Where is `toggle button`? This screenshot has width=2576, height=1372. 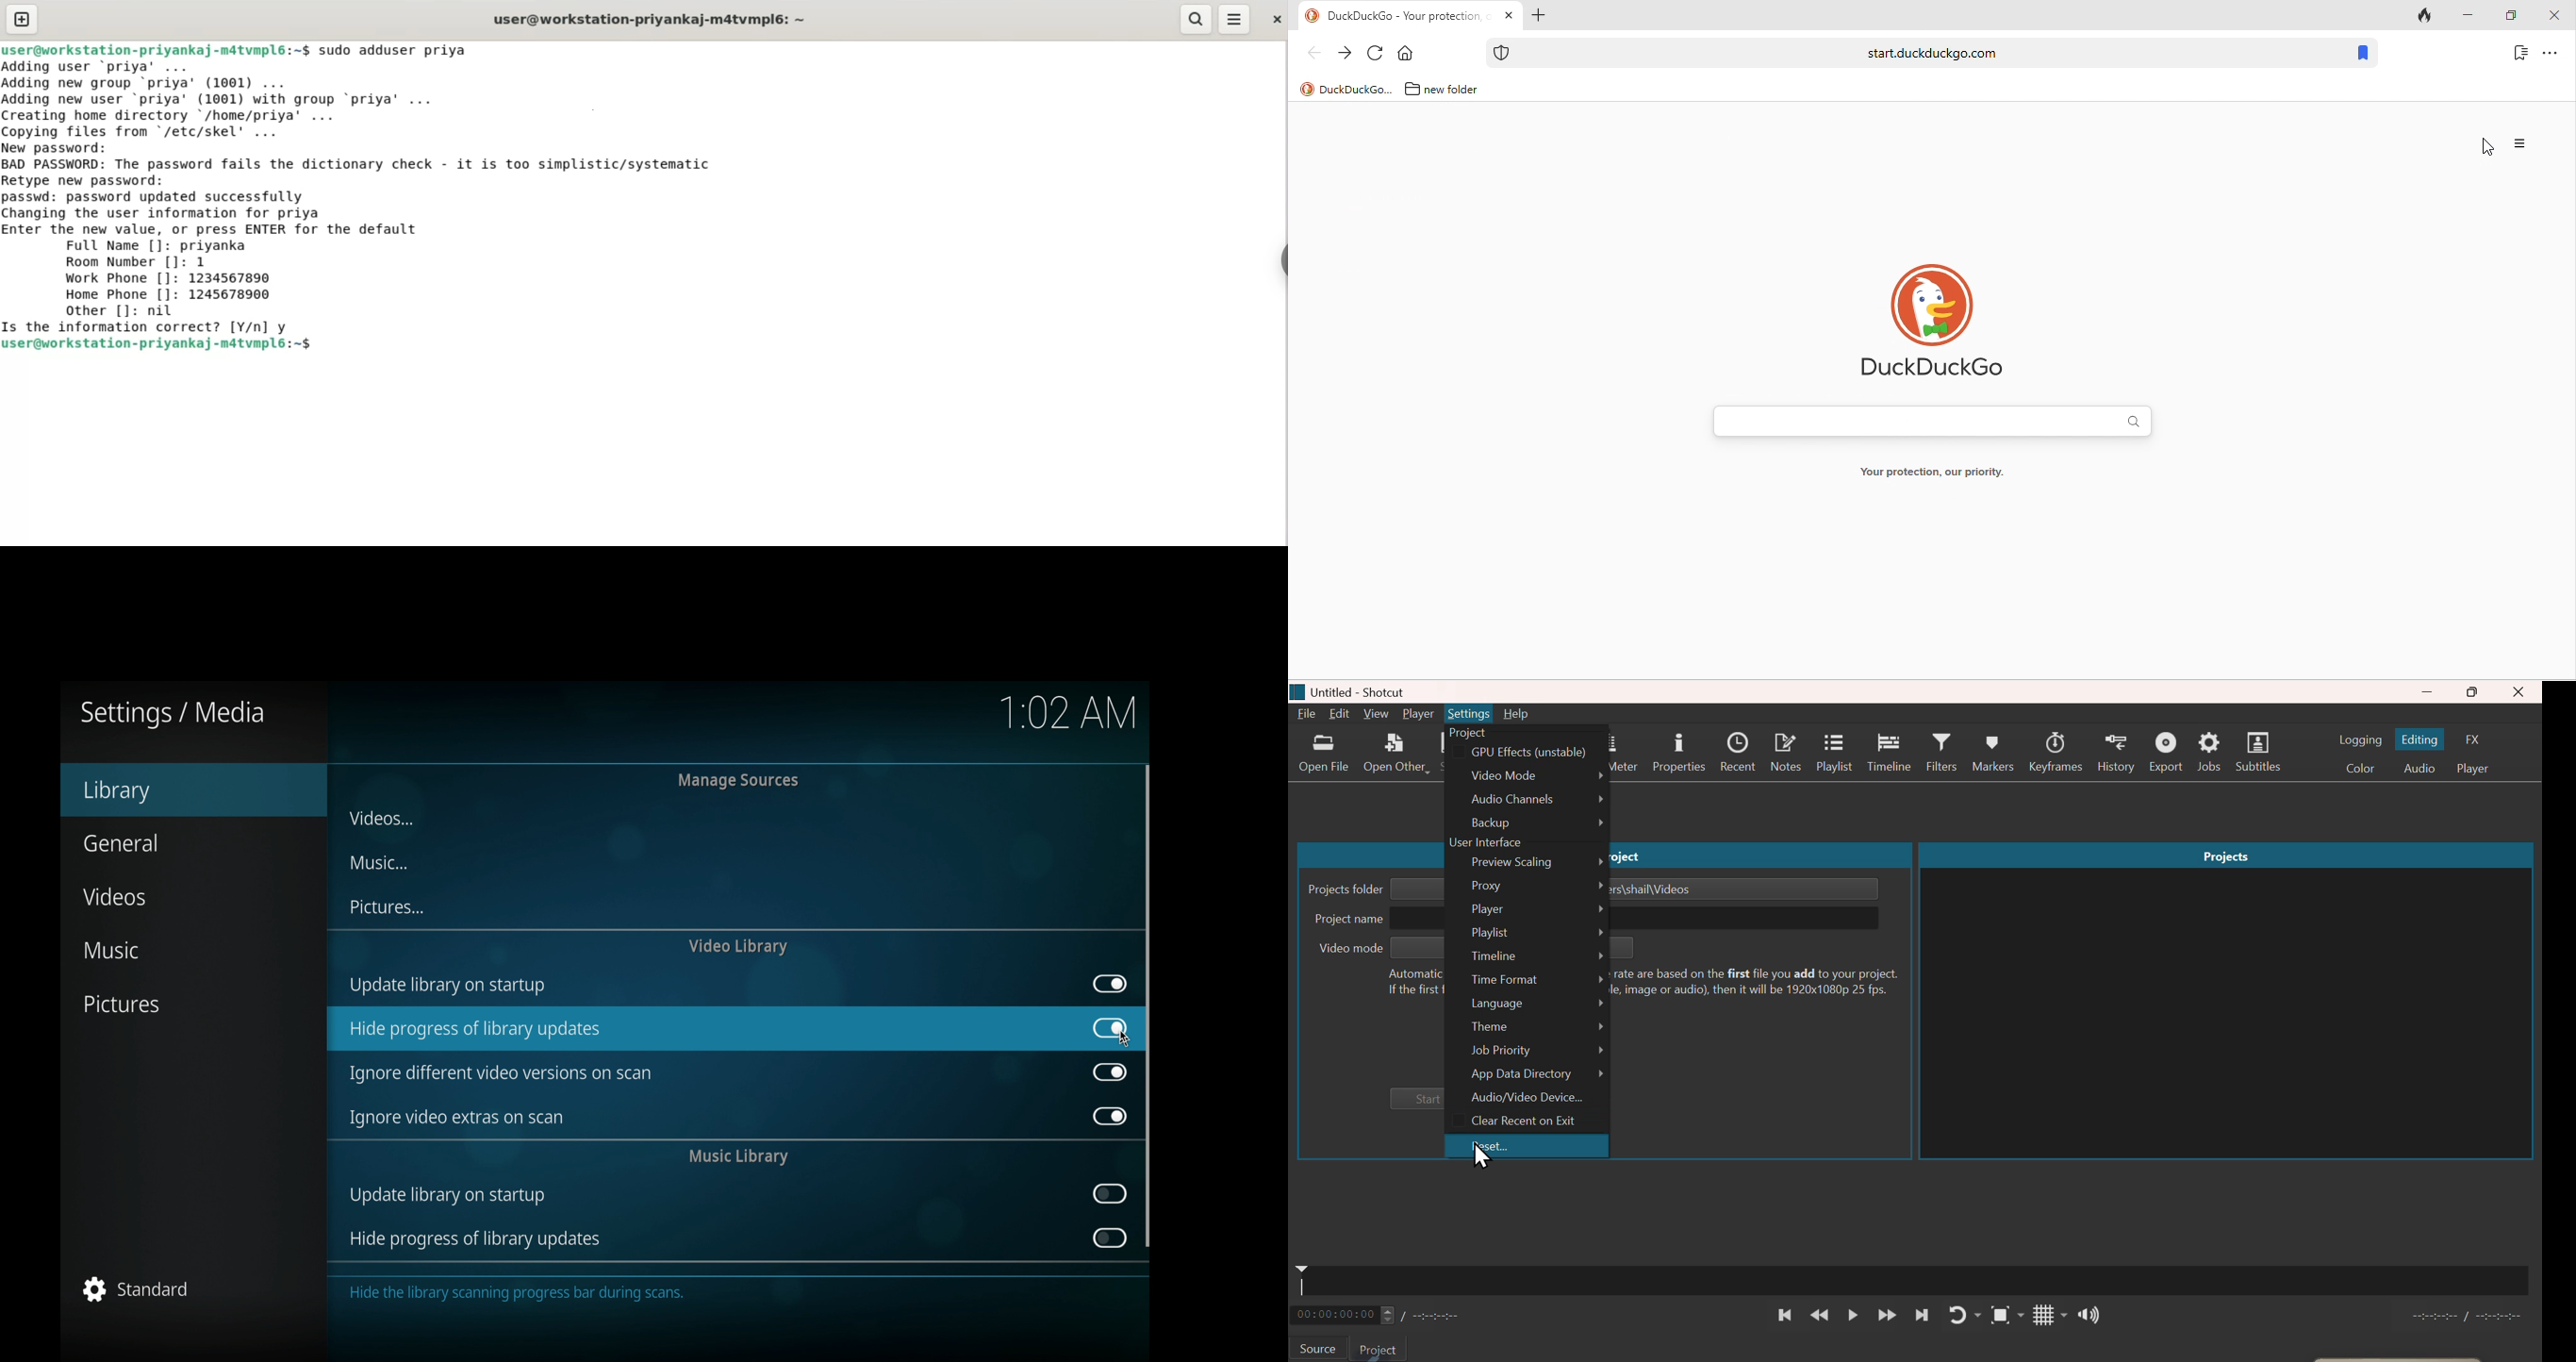
toggle button is located at coordinates (1111, 1238).